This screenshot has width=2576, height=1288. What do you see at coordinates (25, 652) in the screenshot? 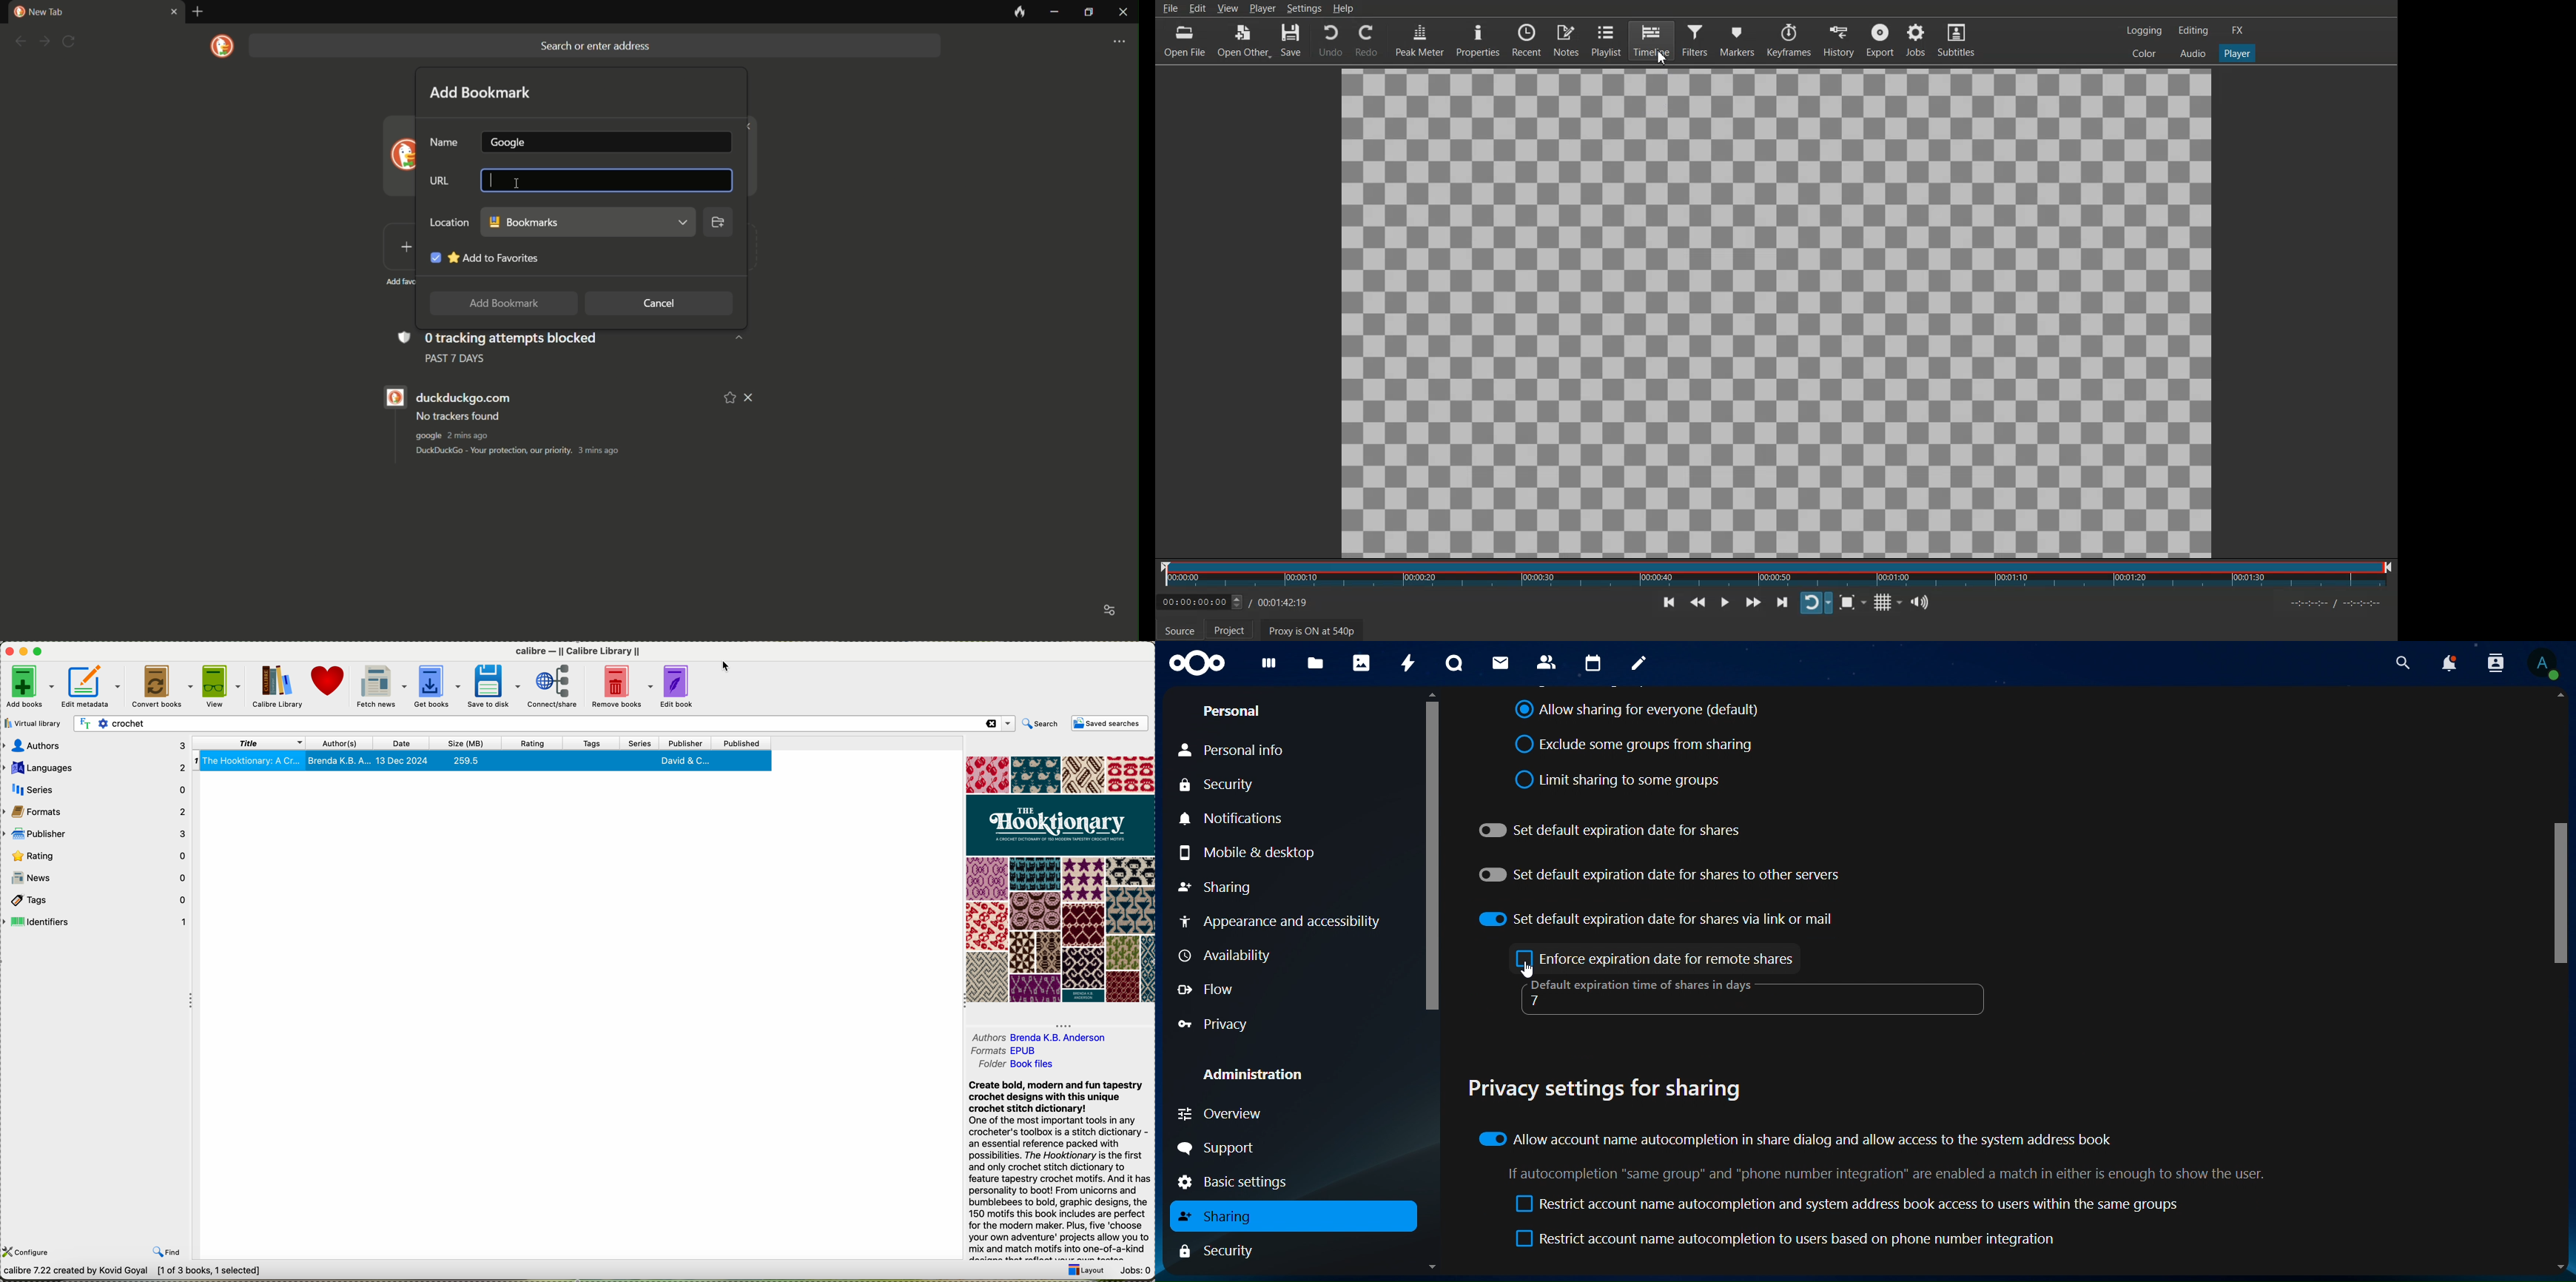
I see `minimize` at bounding box center [25, 652].